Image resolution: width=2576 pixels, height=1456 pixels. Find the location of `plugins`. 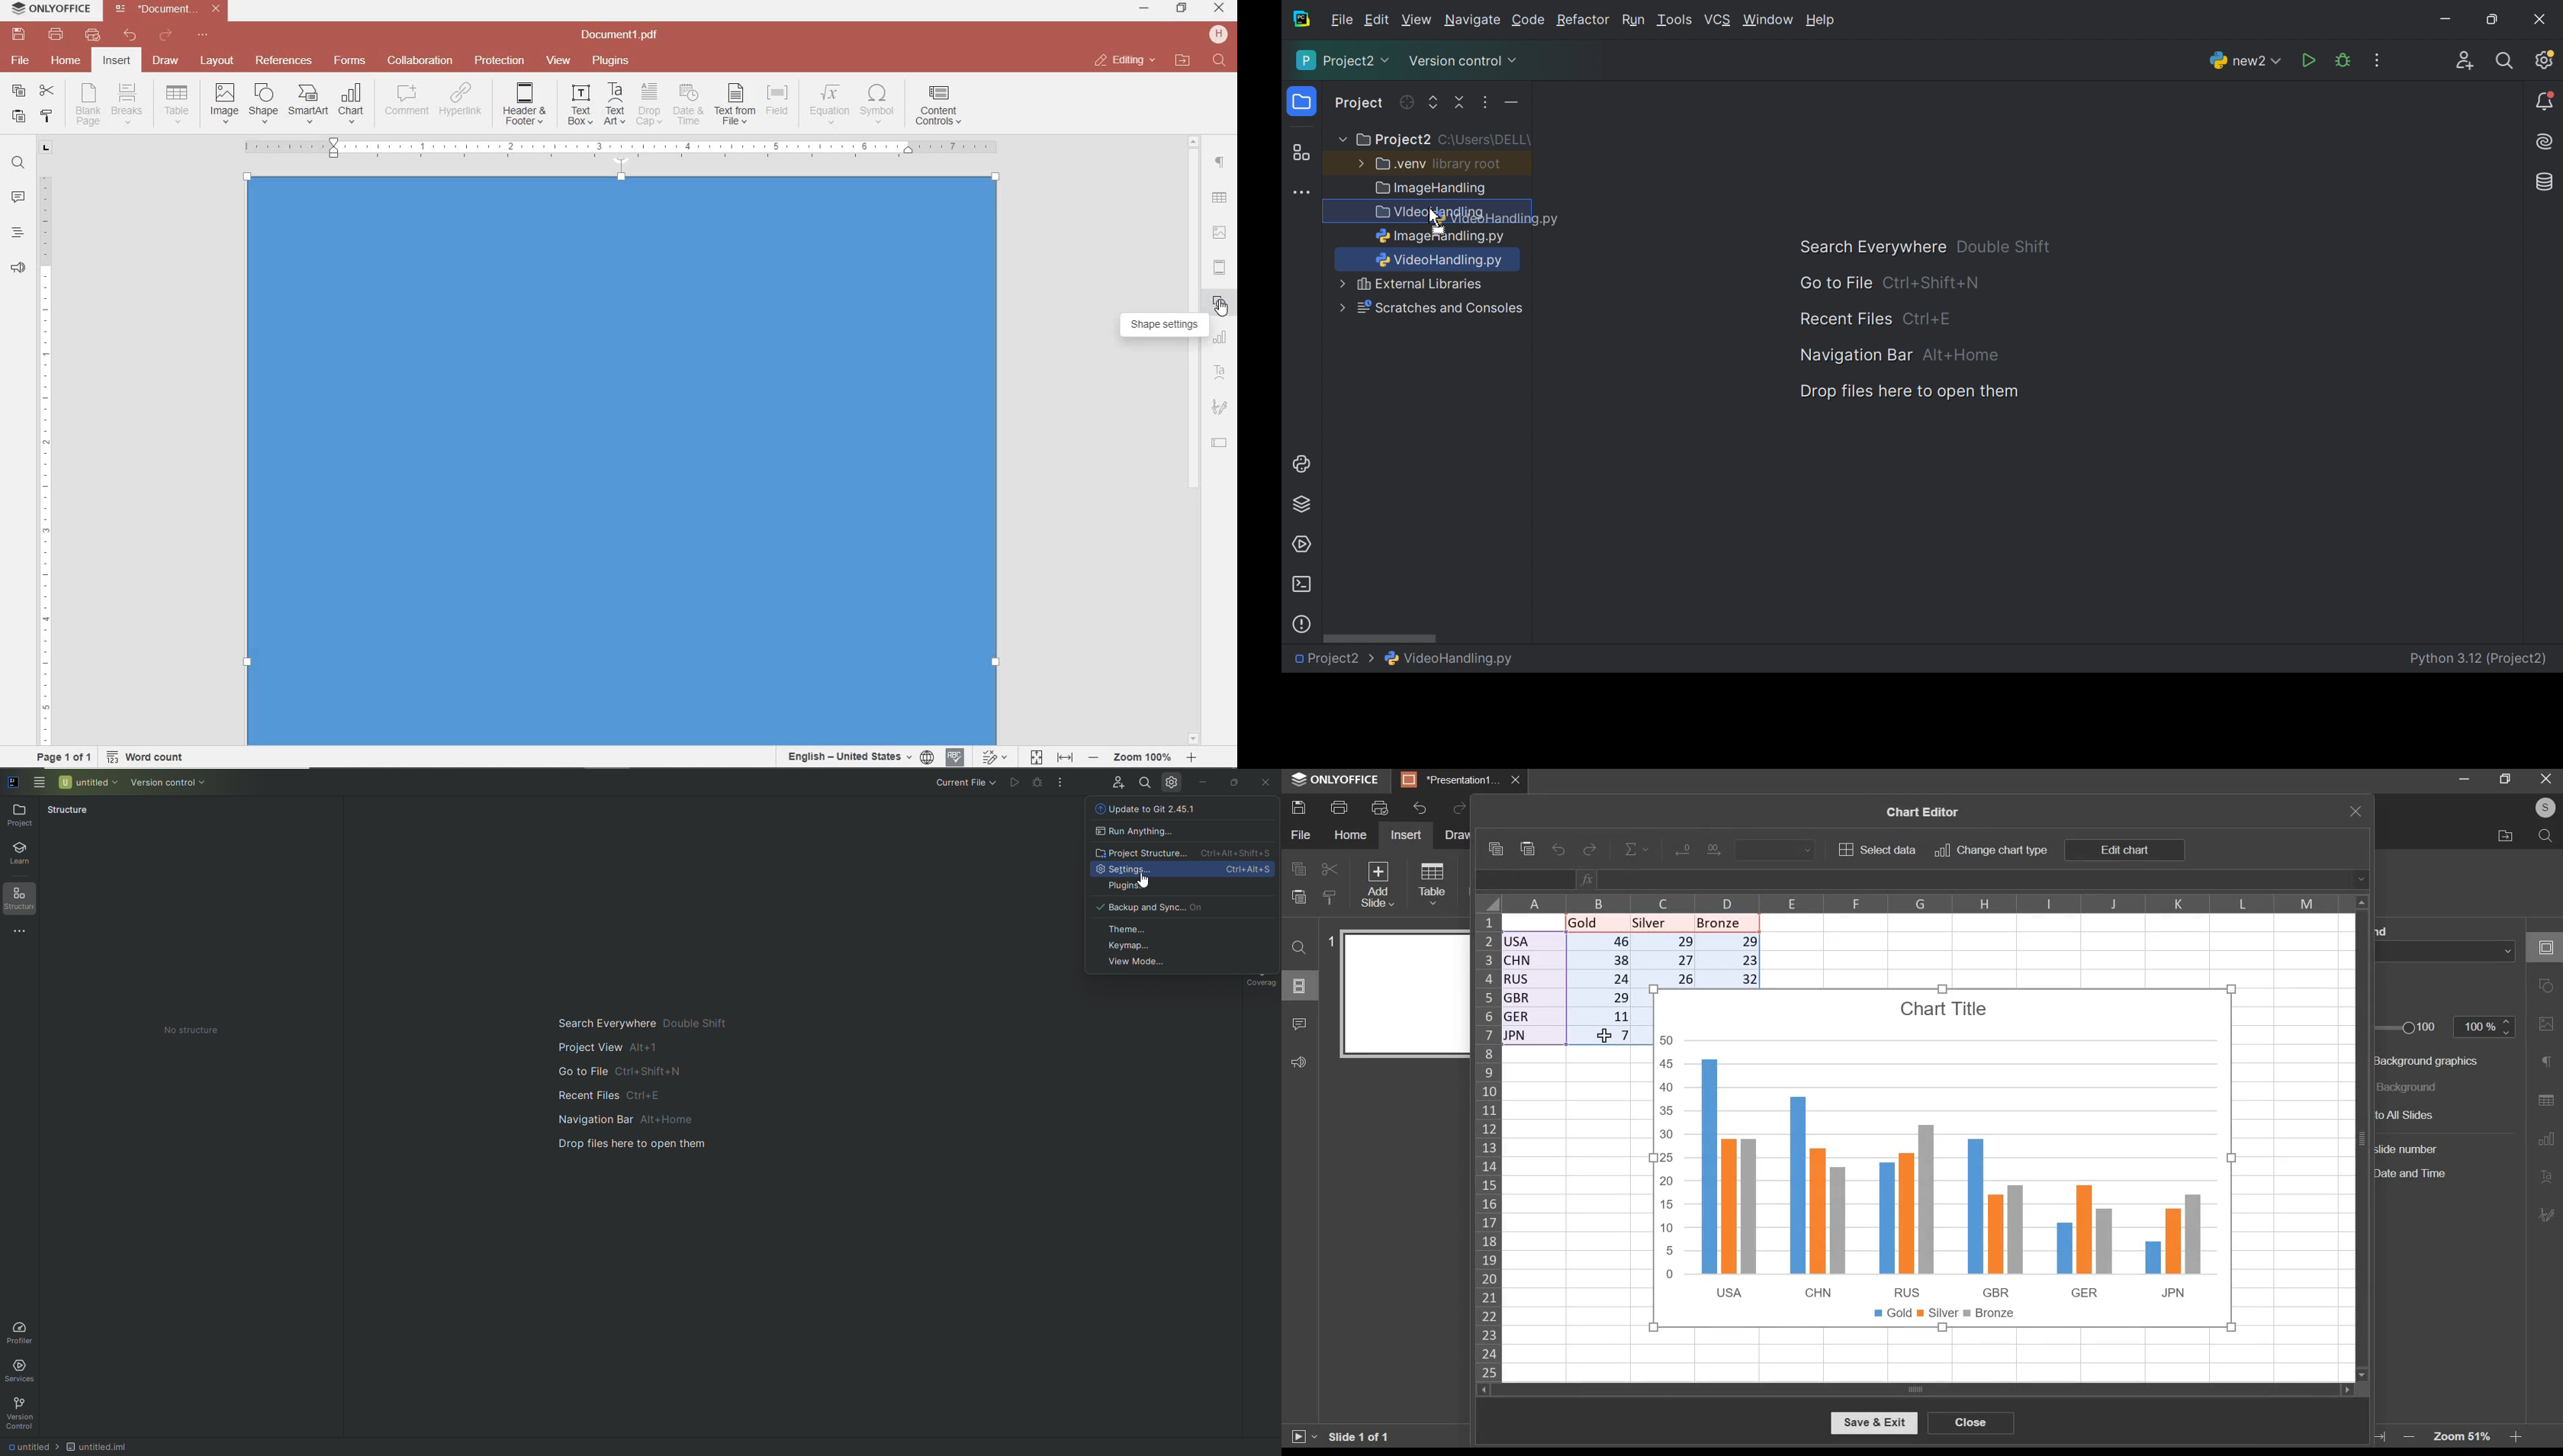

plugins is located at coordinates (613, 61).